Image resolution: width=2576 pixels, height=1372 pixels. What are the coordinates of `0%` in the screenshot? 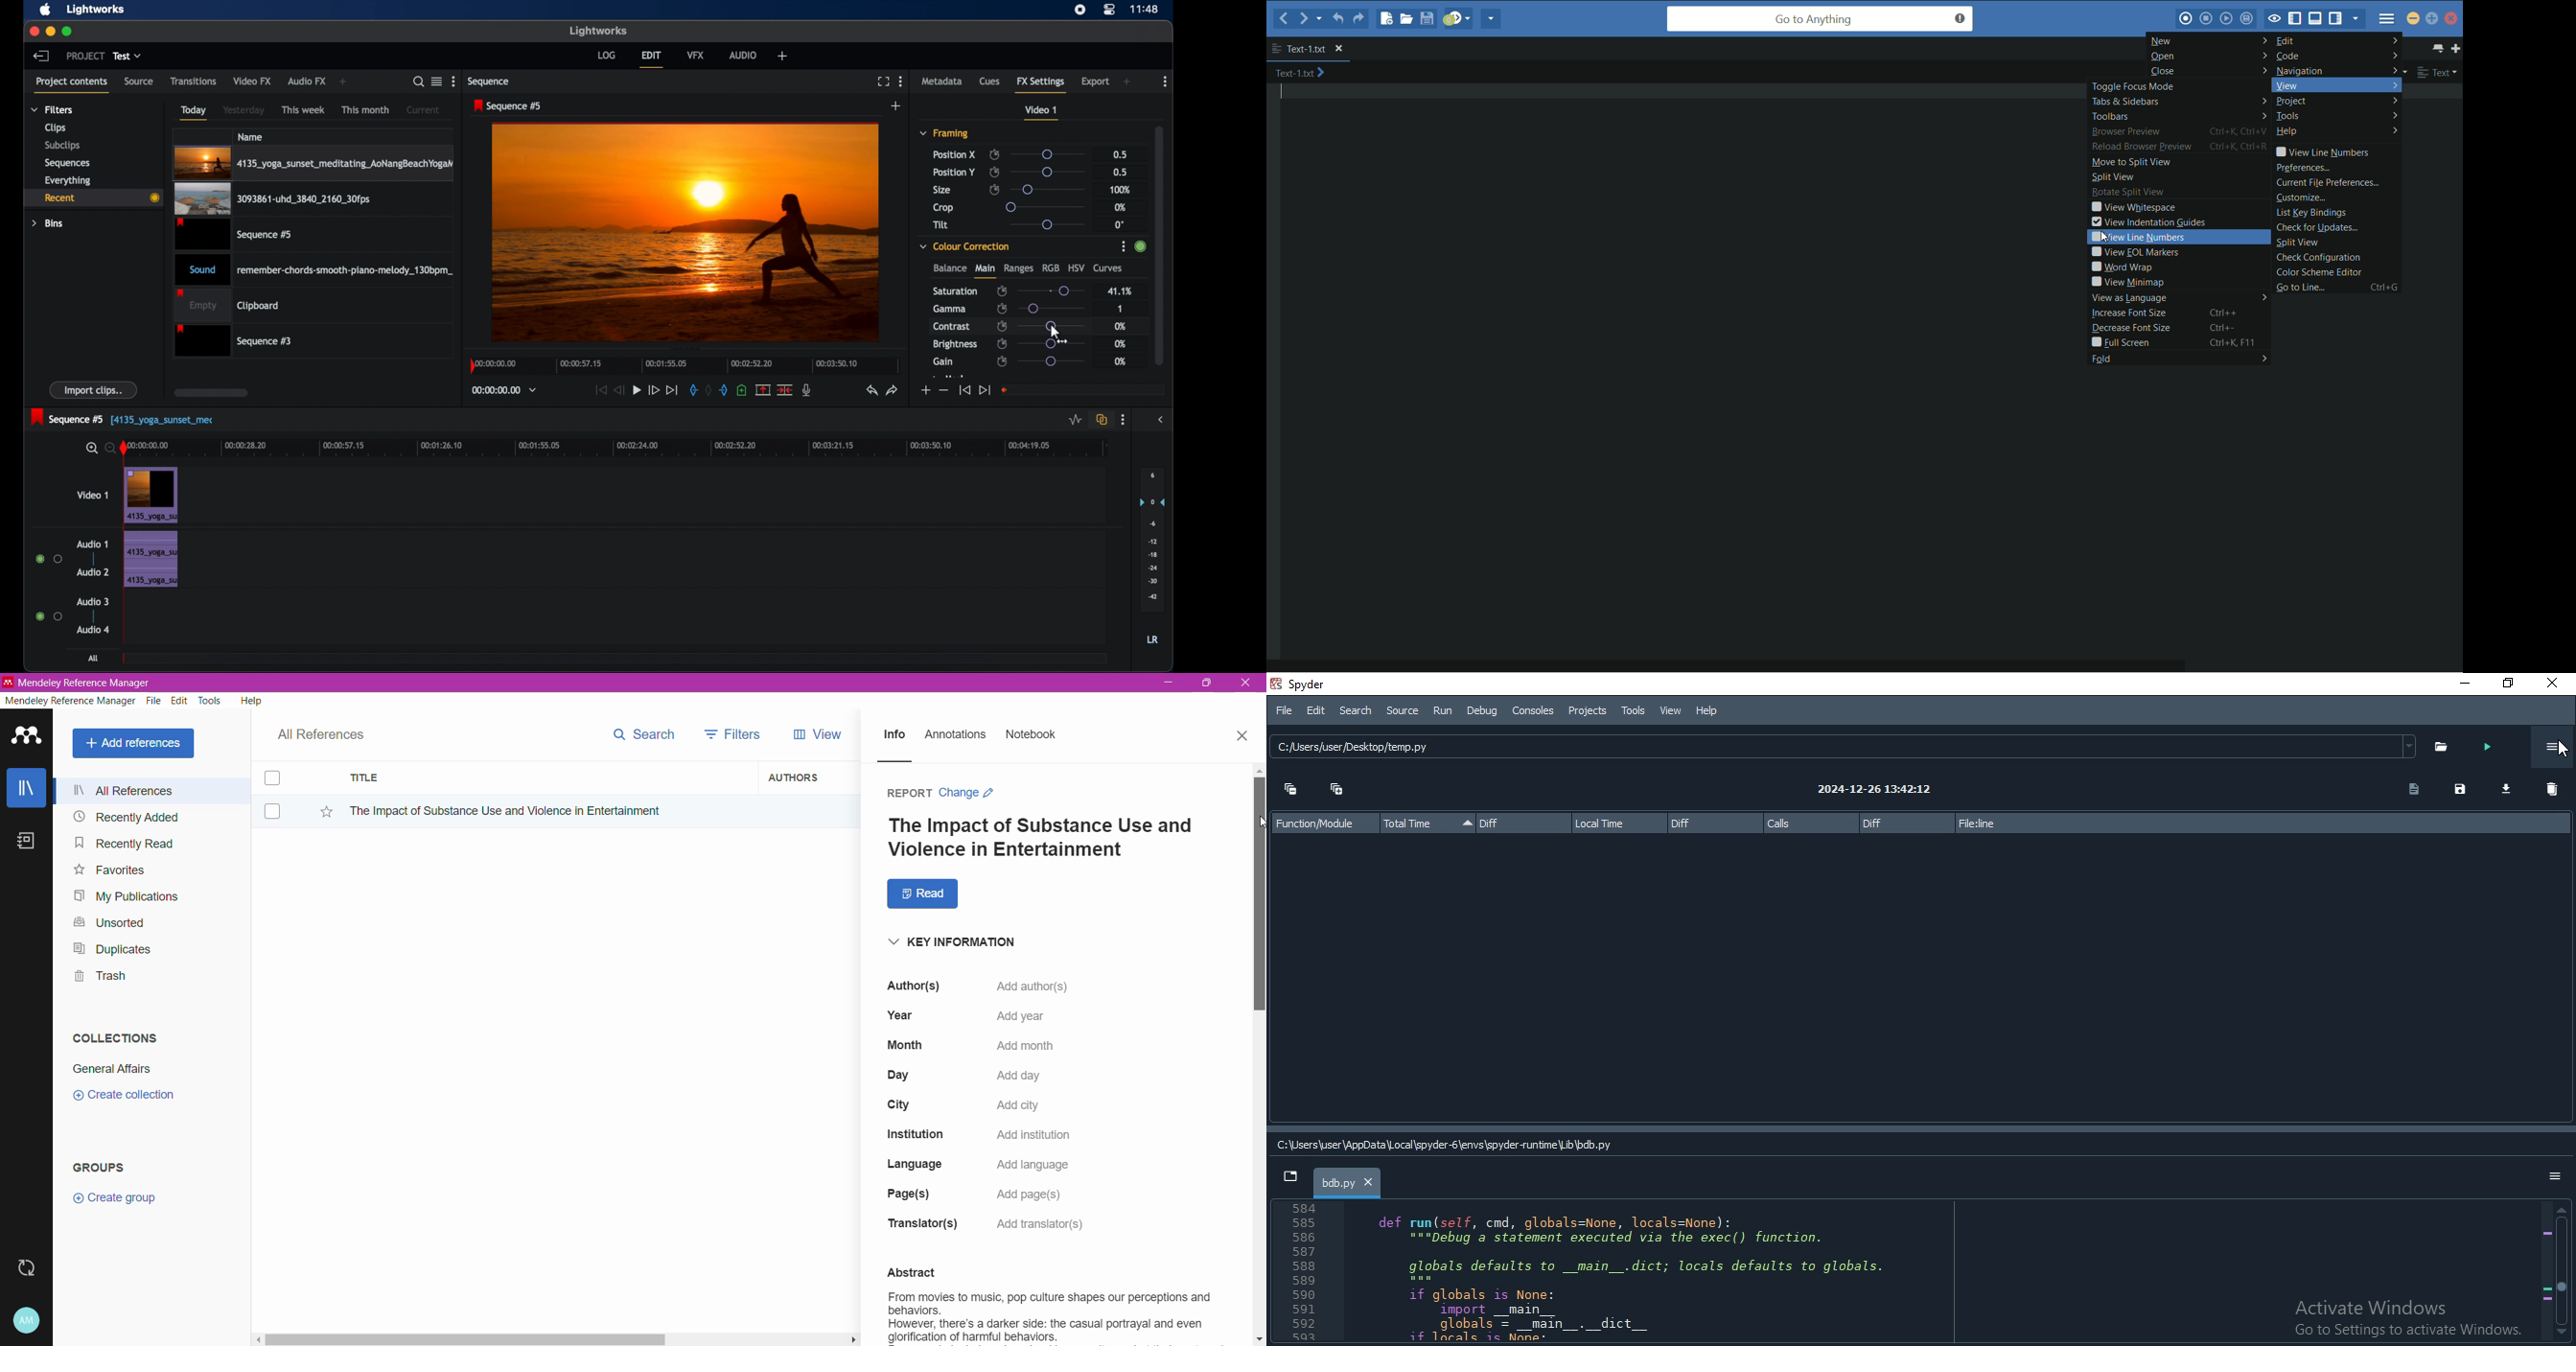 It's located at (1121, 344).